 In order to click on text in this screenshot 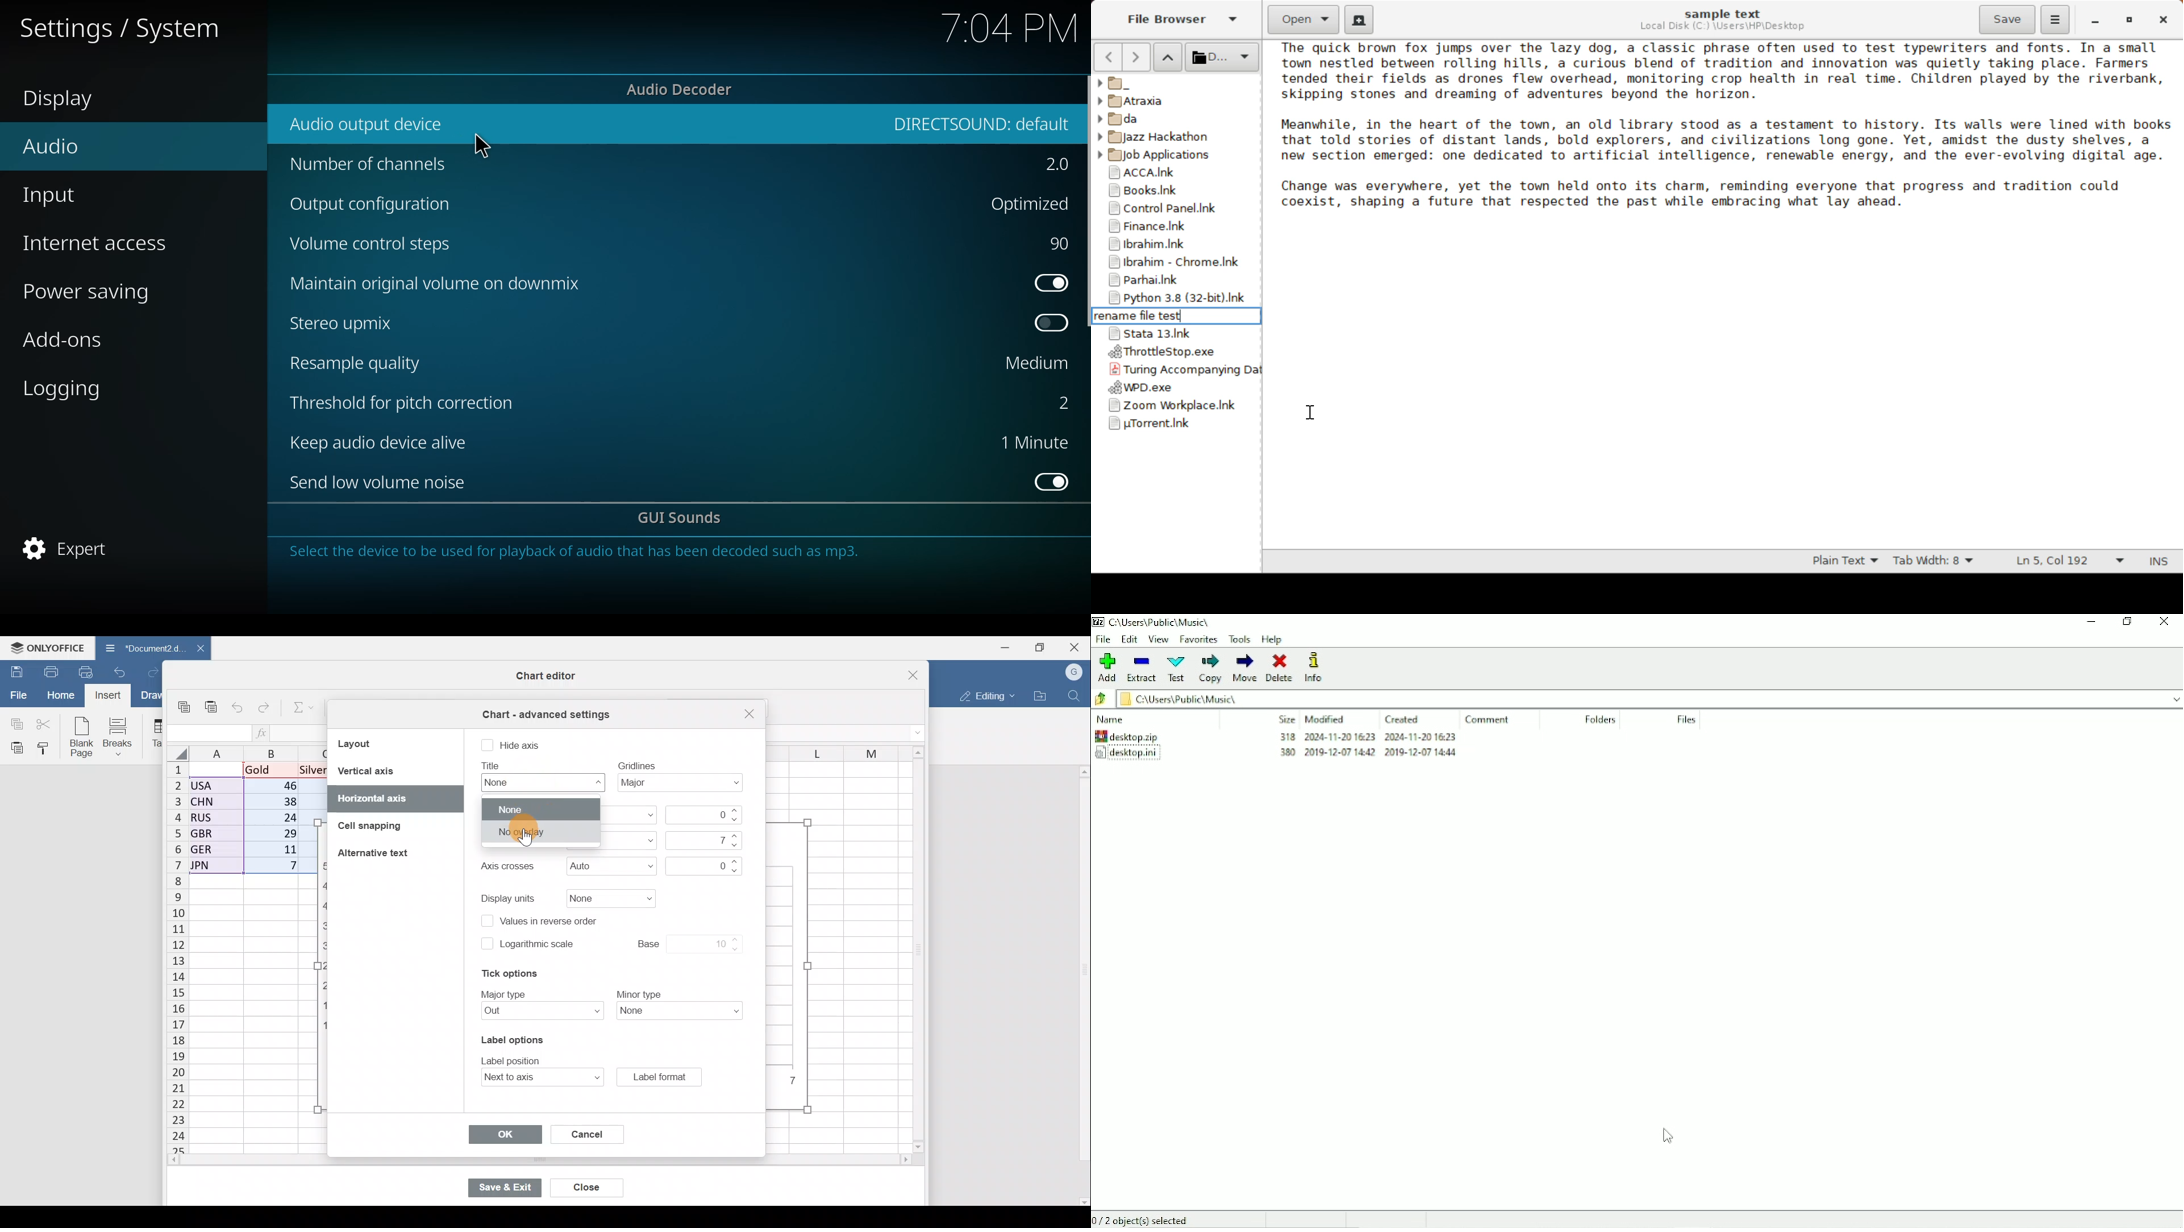, I will do `click(640, 993)`.